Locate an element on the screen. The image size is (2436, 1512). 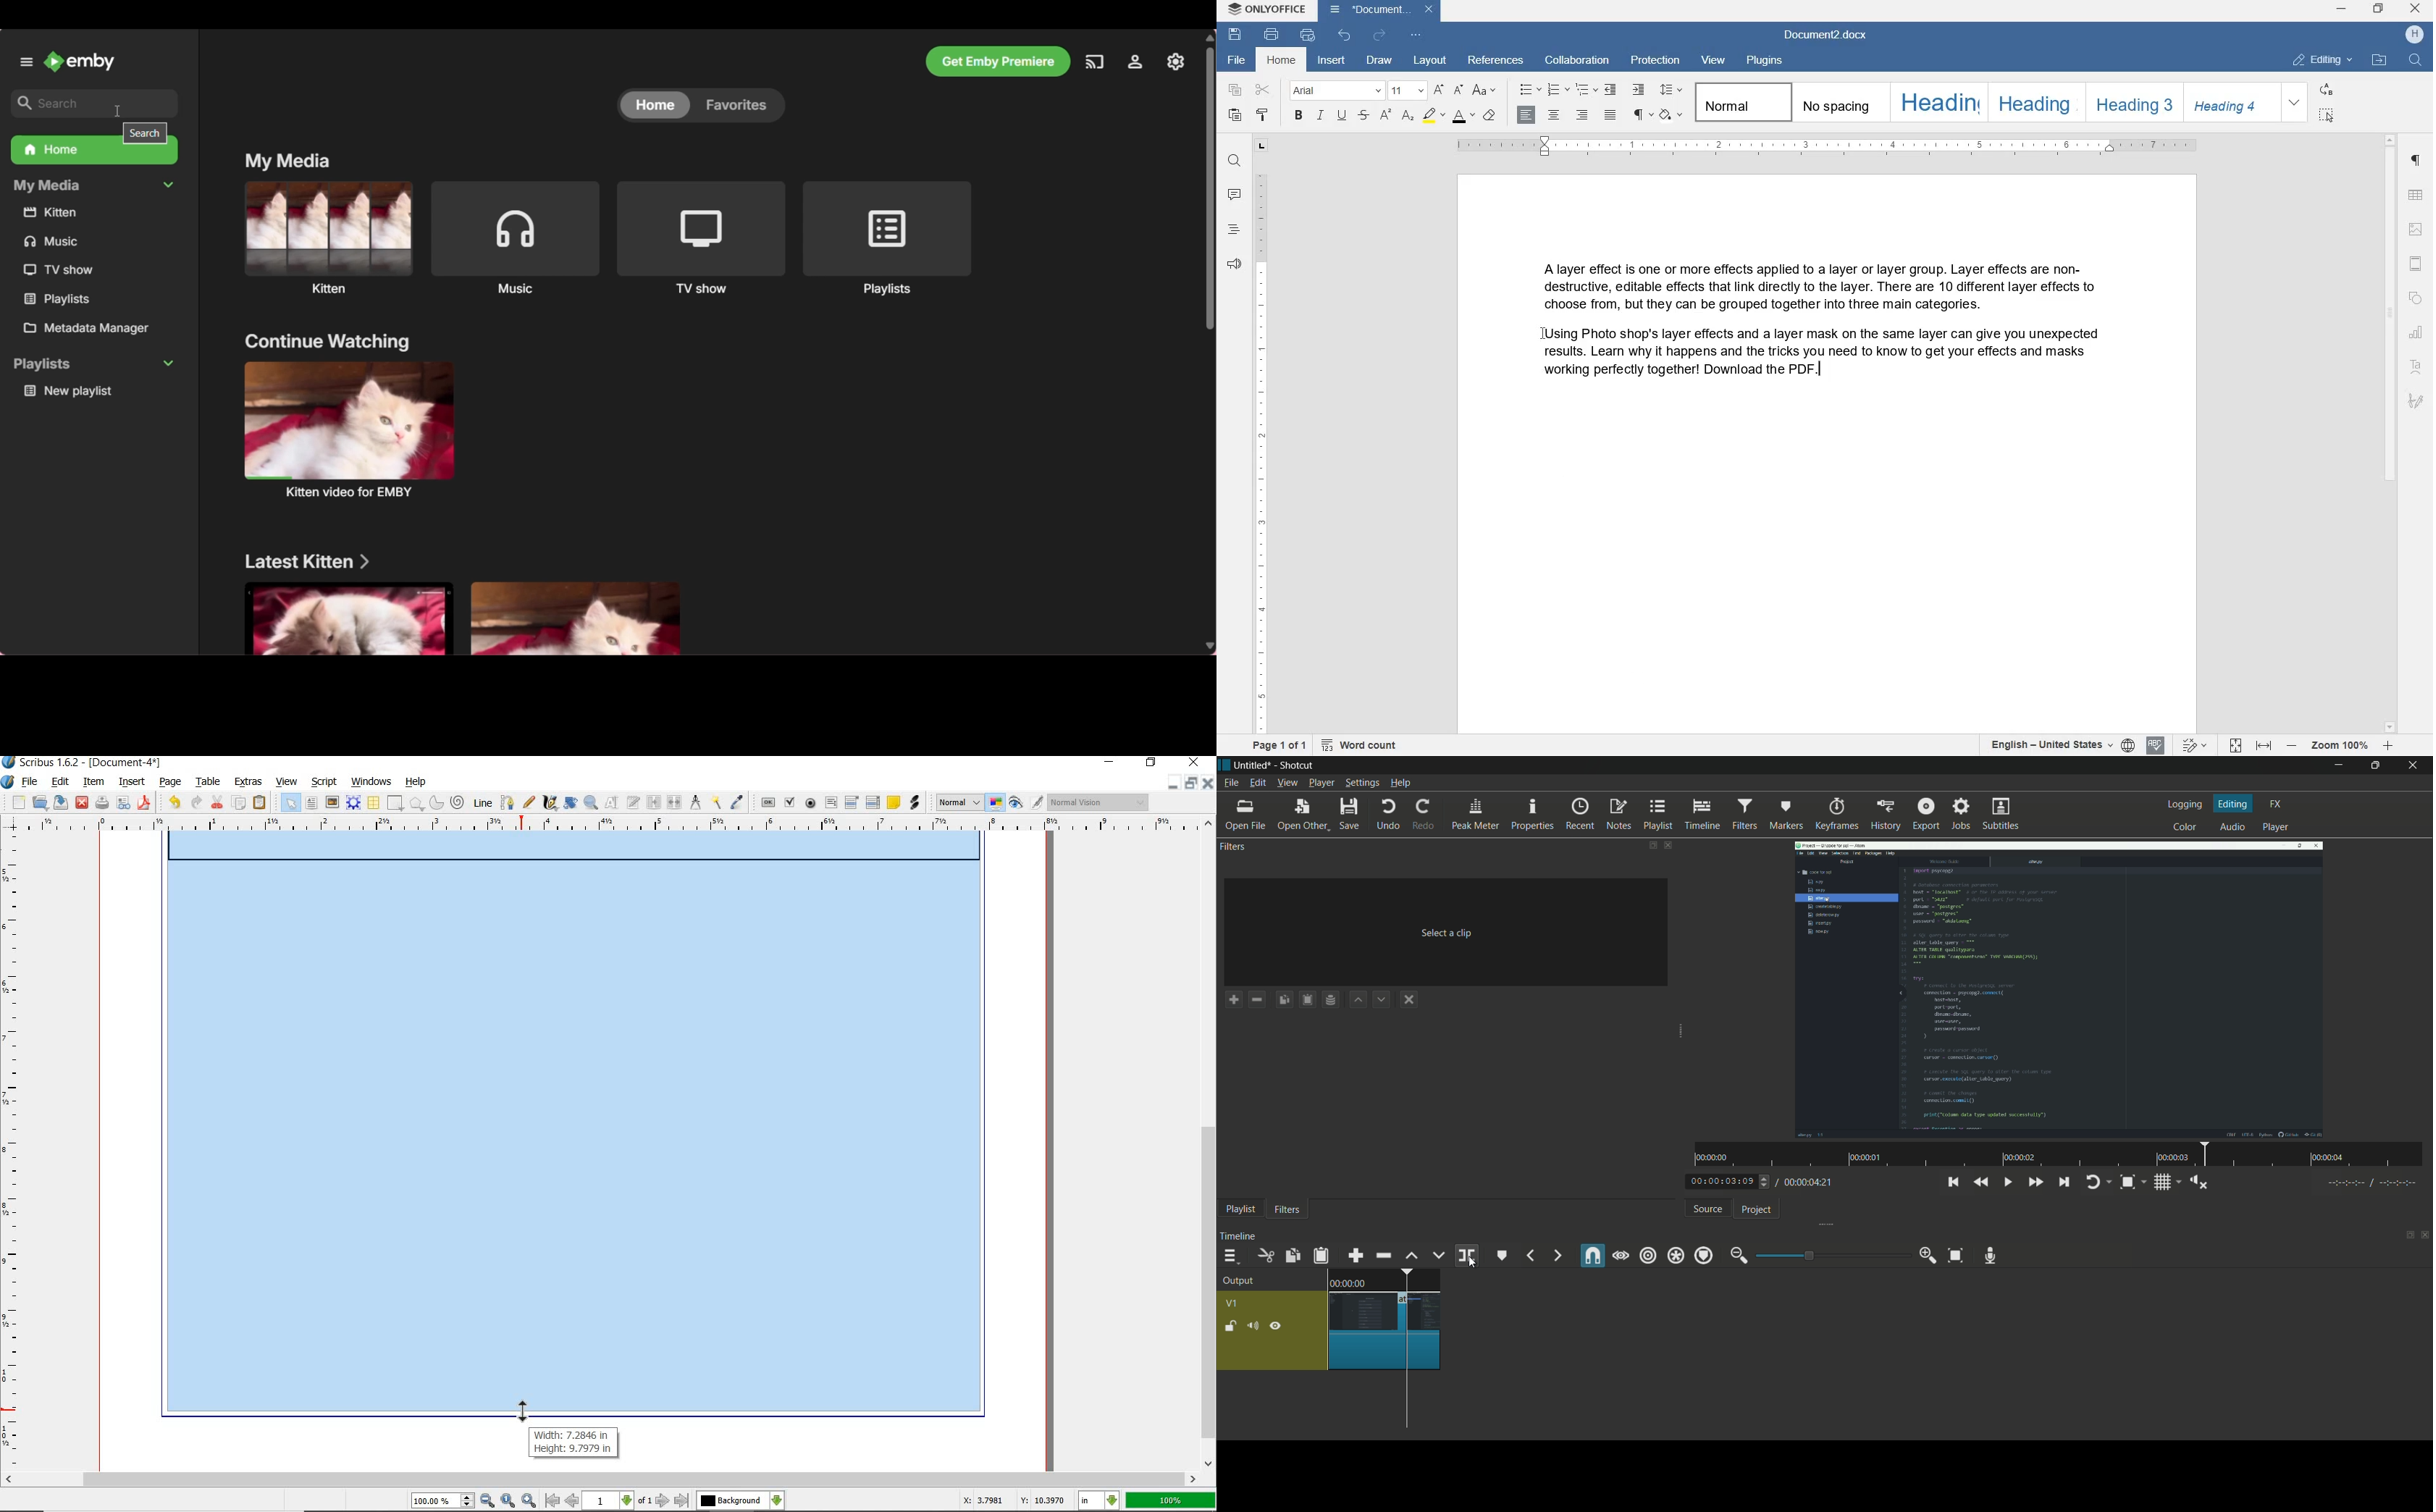
Latest kitten is located at coordinates (306, 561).